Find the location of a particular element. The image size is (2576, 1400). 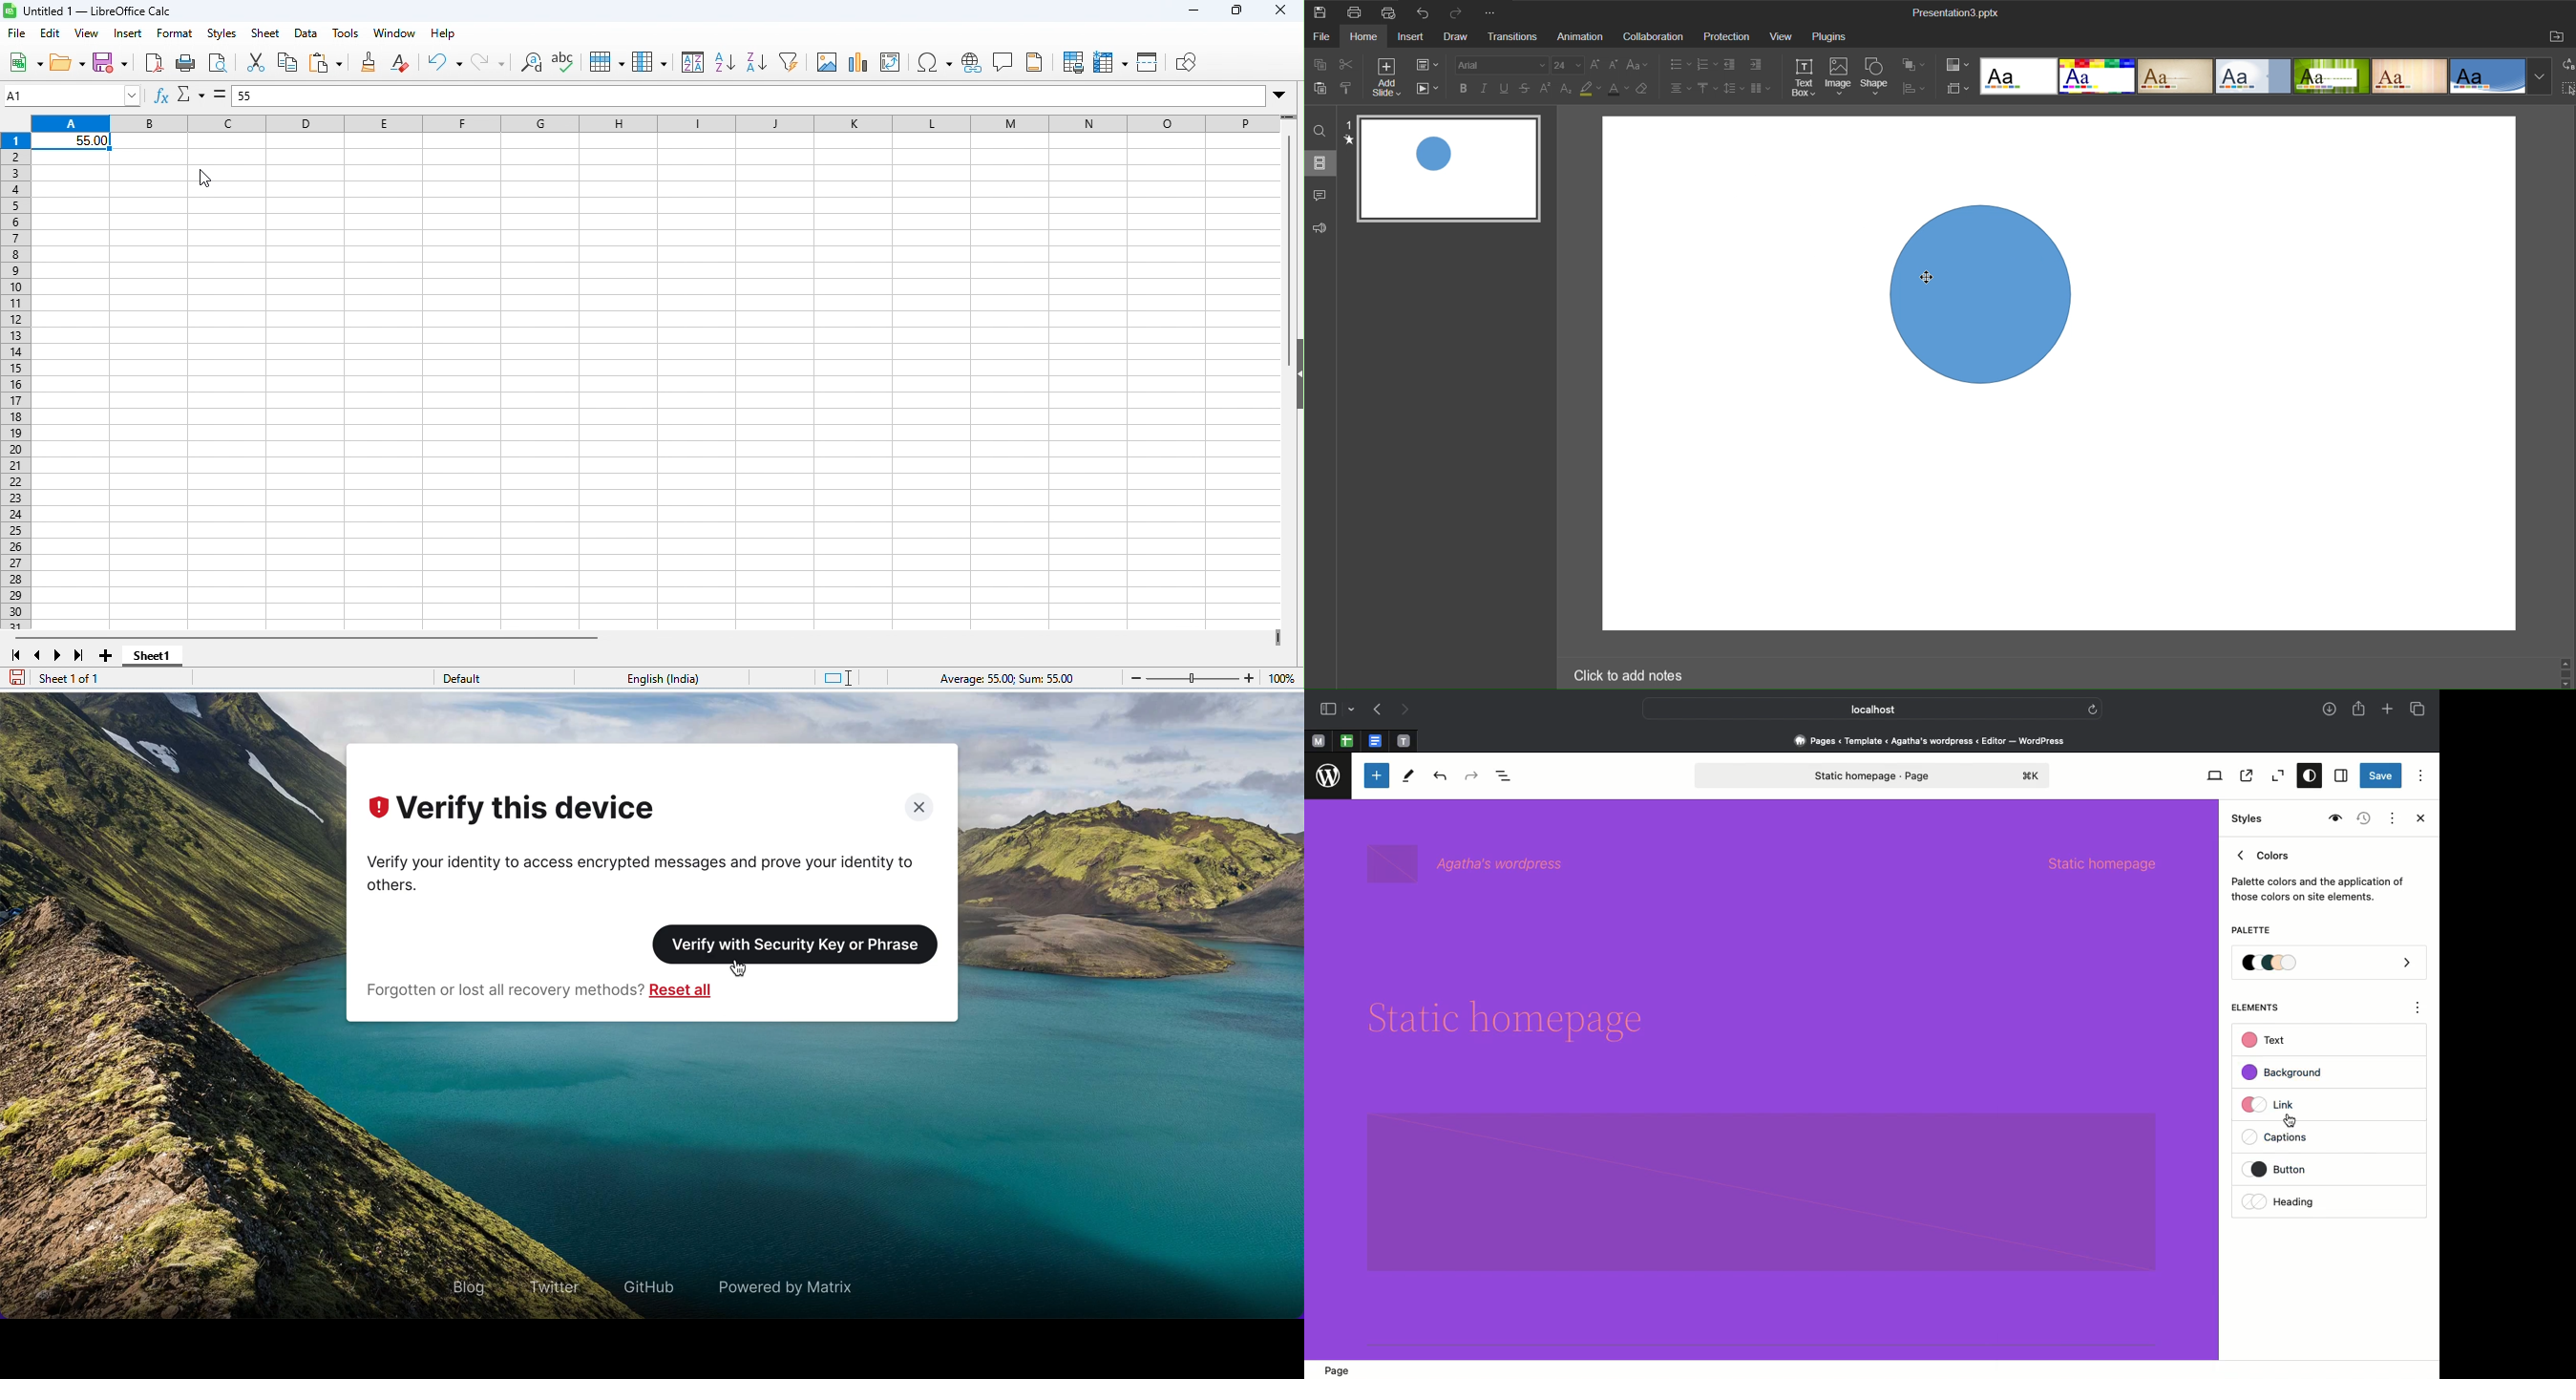

Close is located at coordinates (2418, 820).